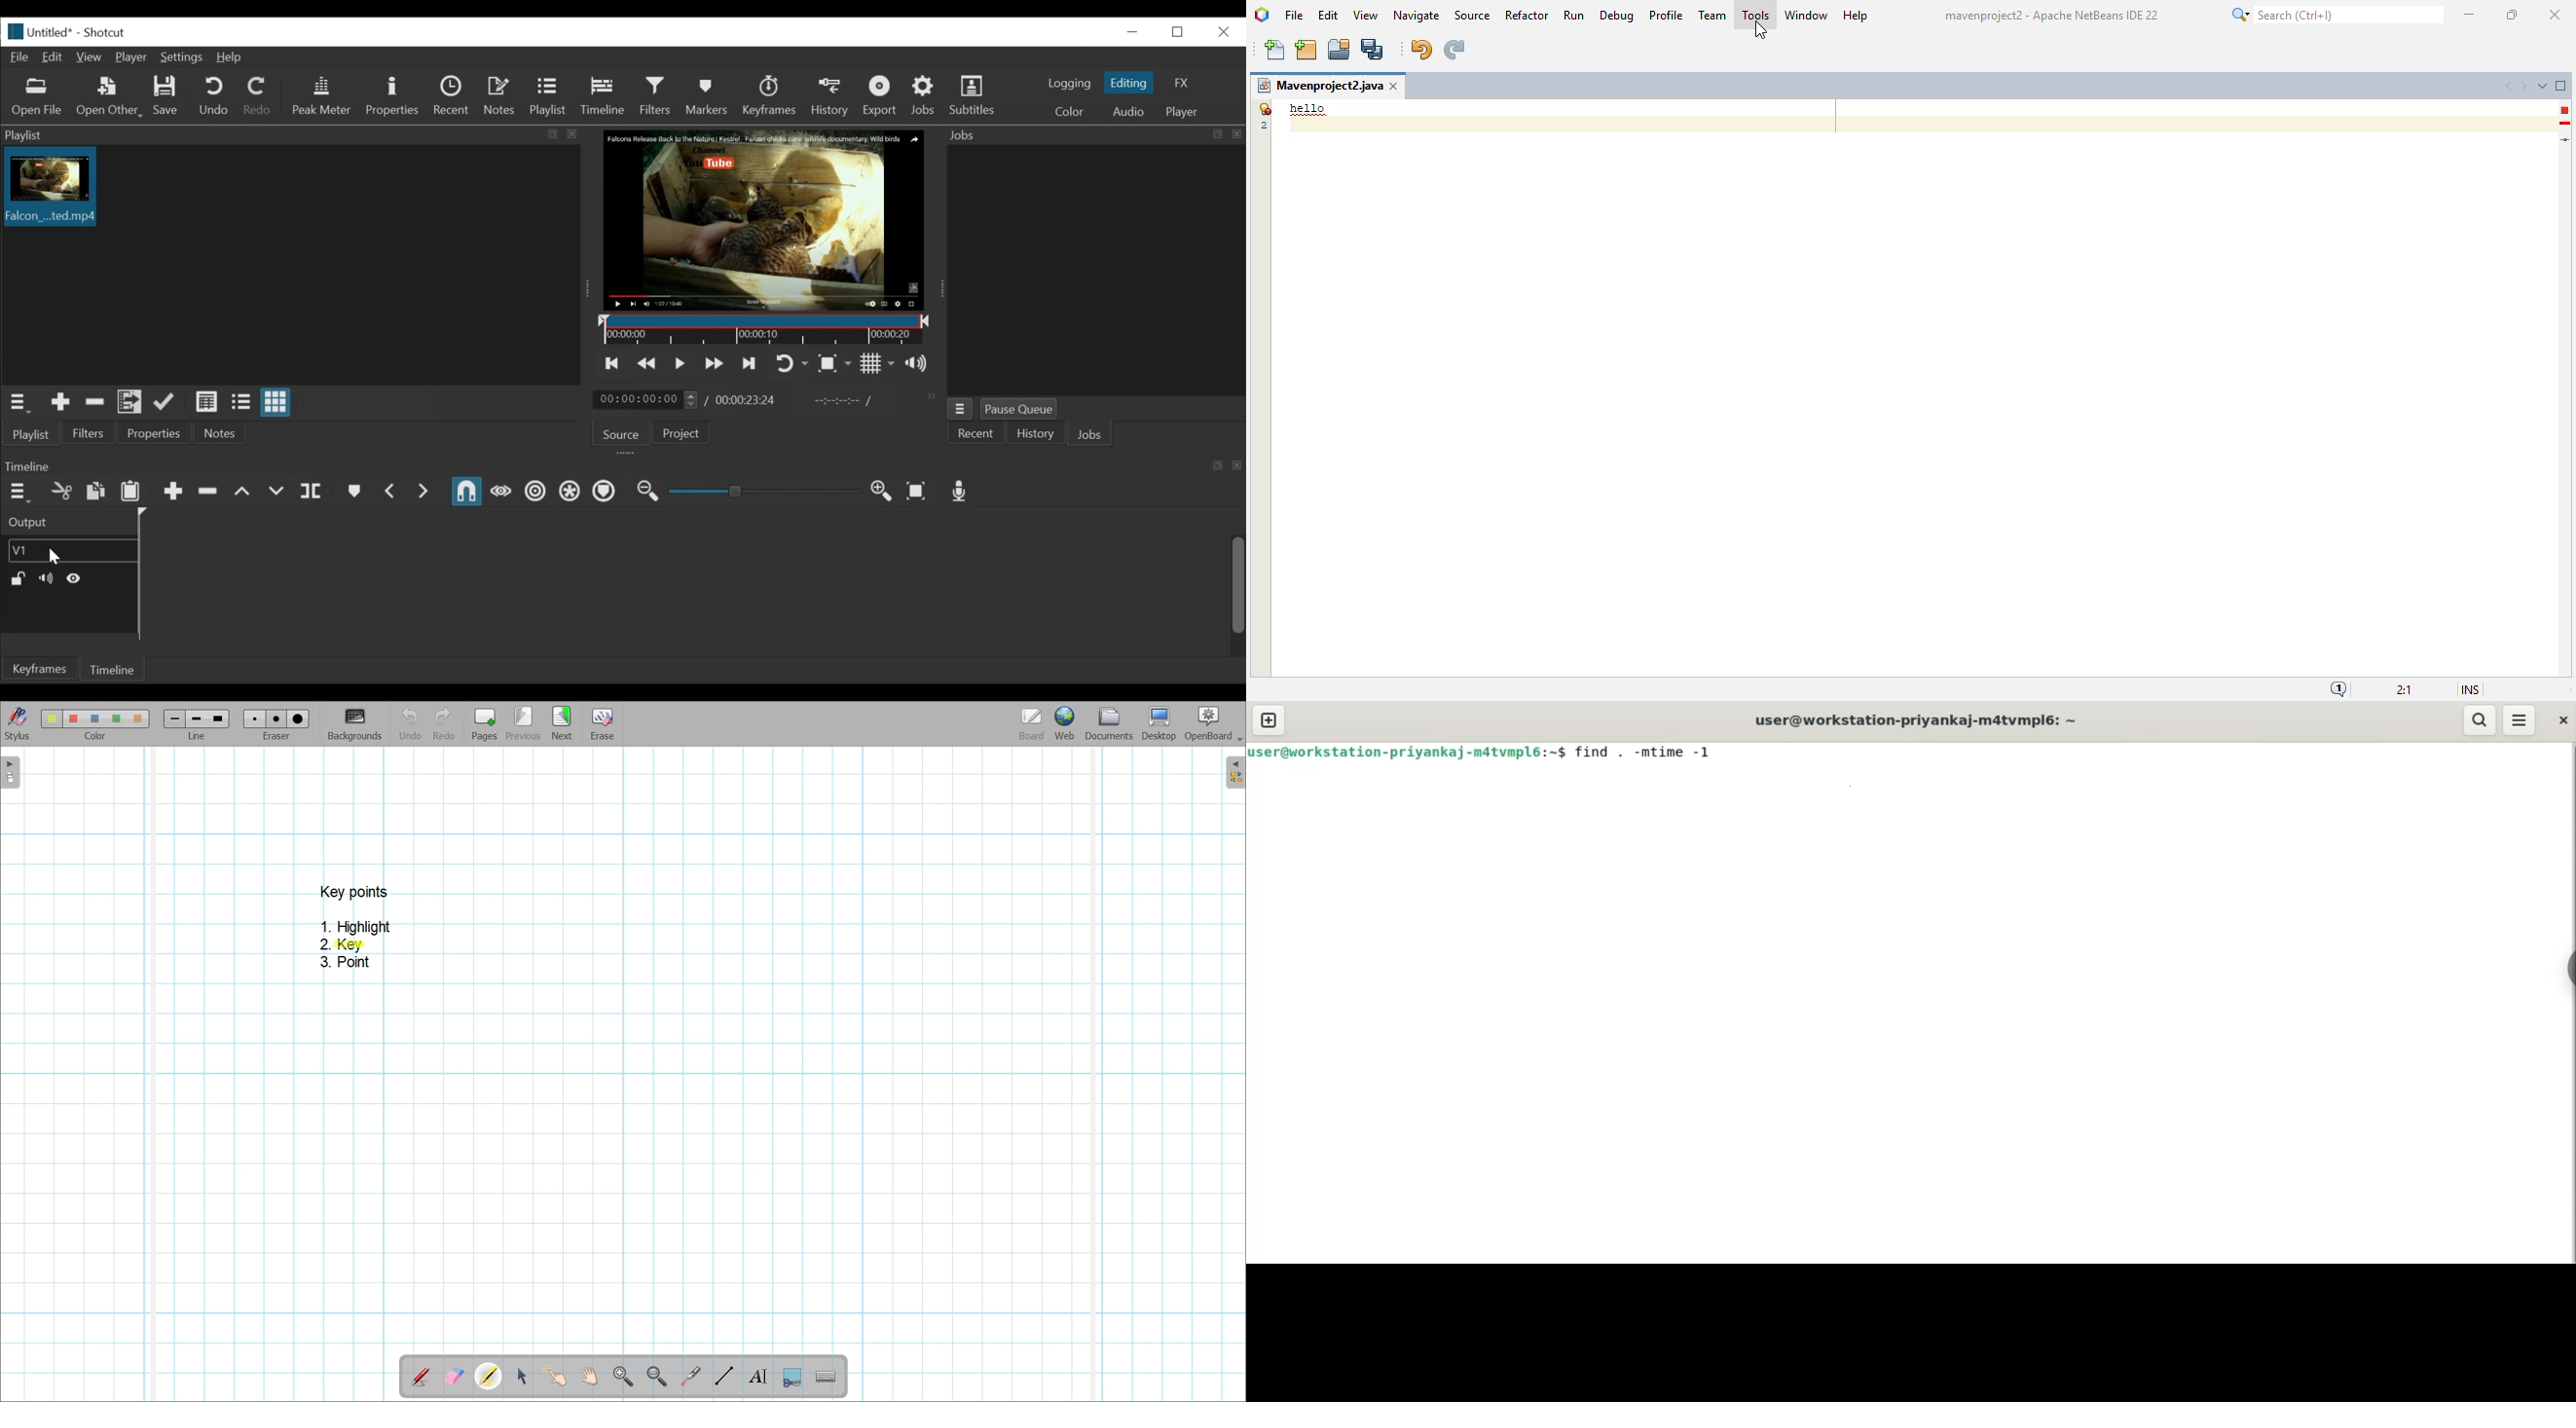 The width and height of the screenshot is (2576, 1428). What do you see at coordinates (1182, 111) in the screenshot?
I see `Player` at bounding box center [1182, 111].